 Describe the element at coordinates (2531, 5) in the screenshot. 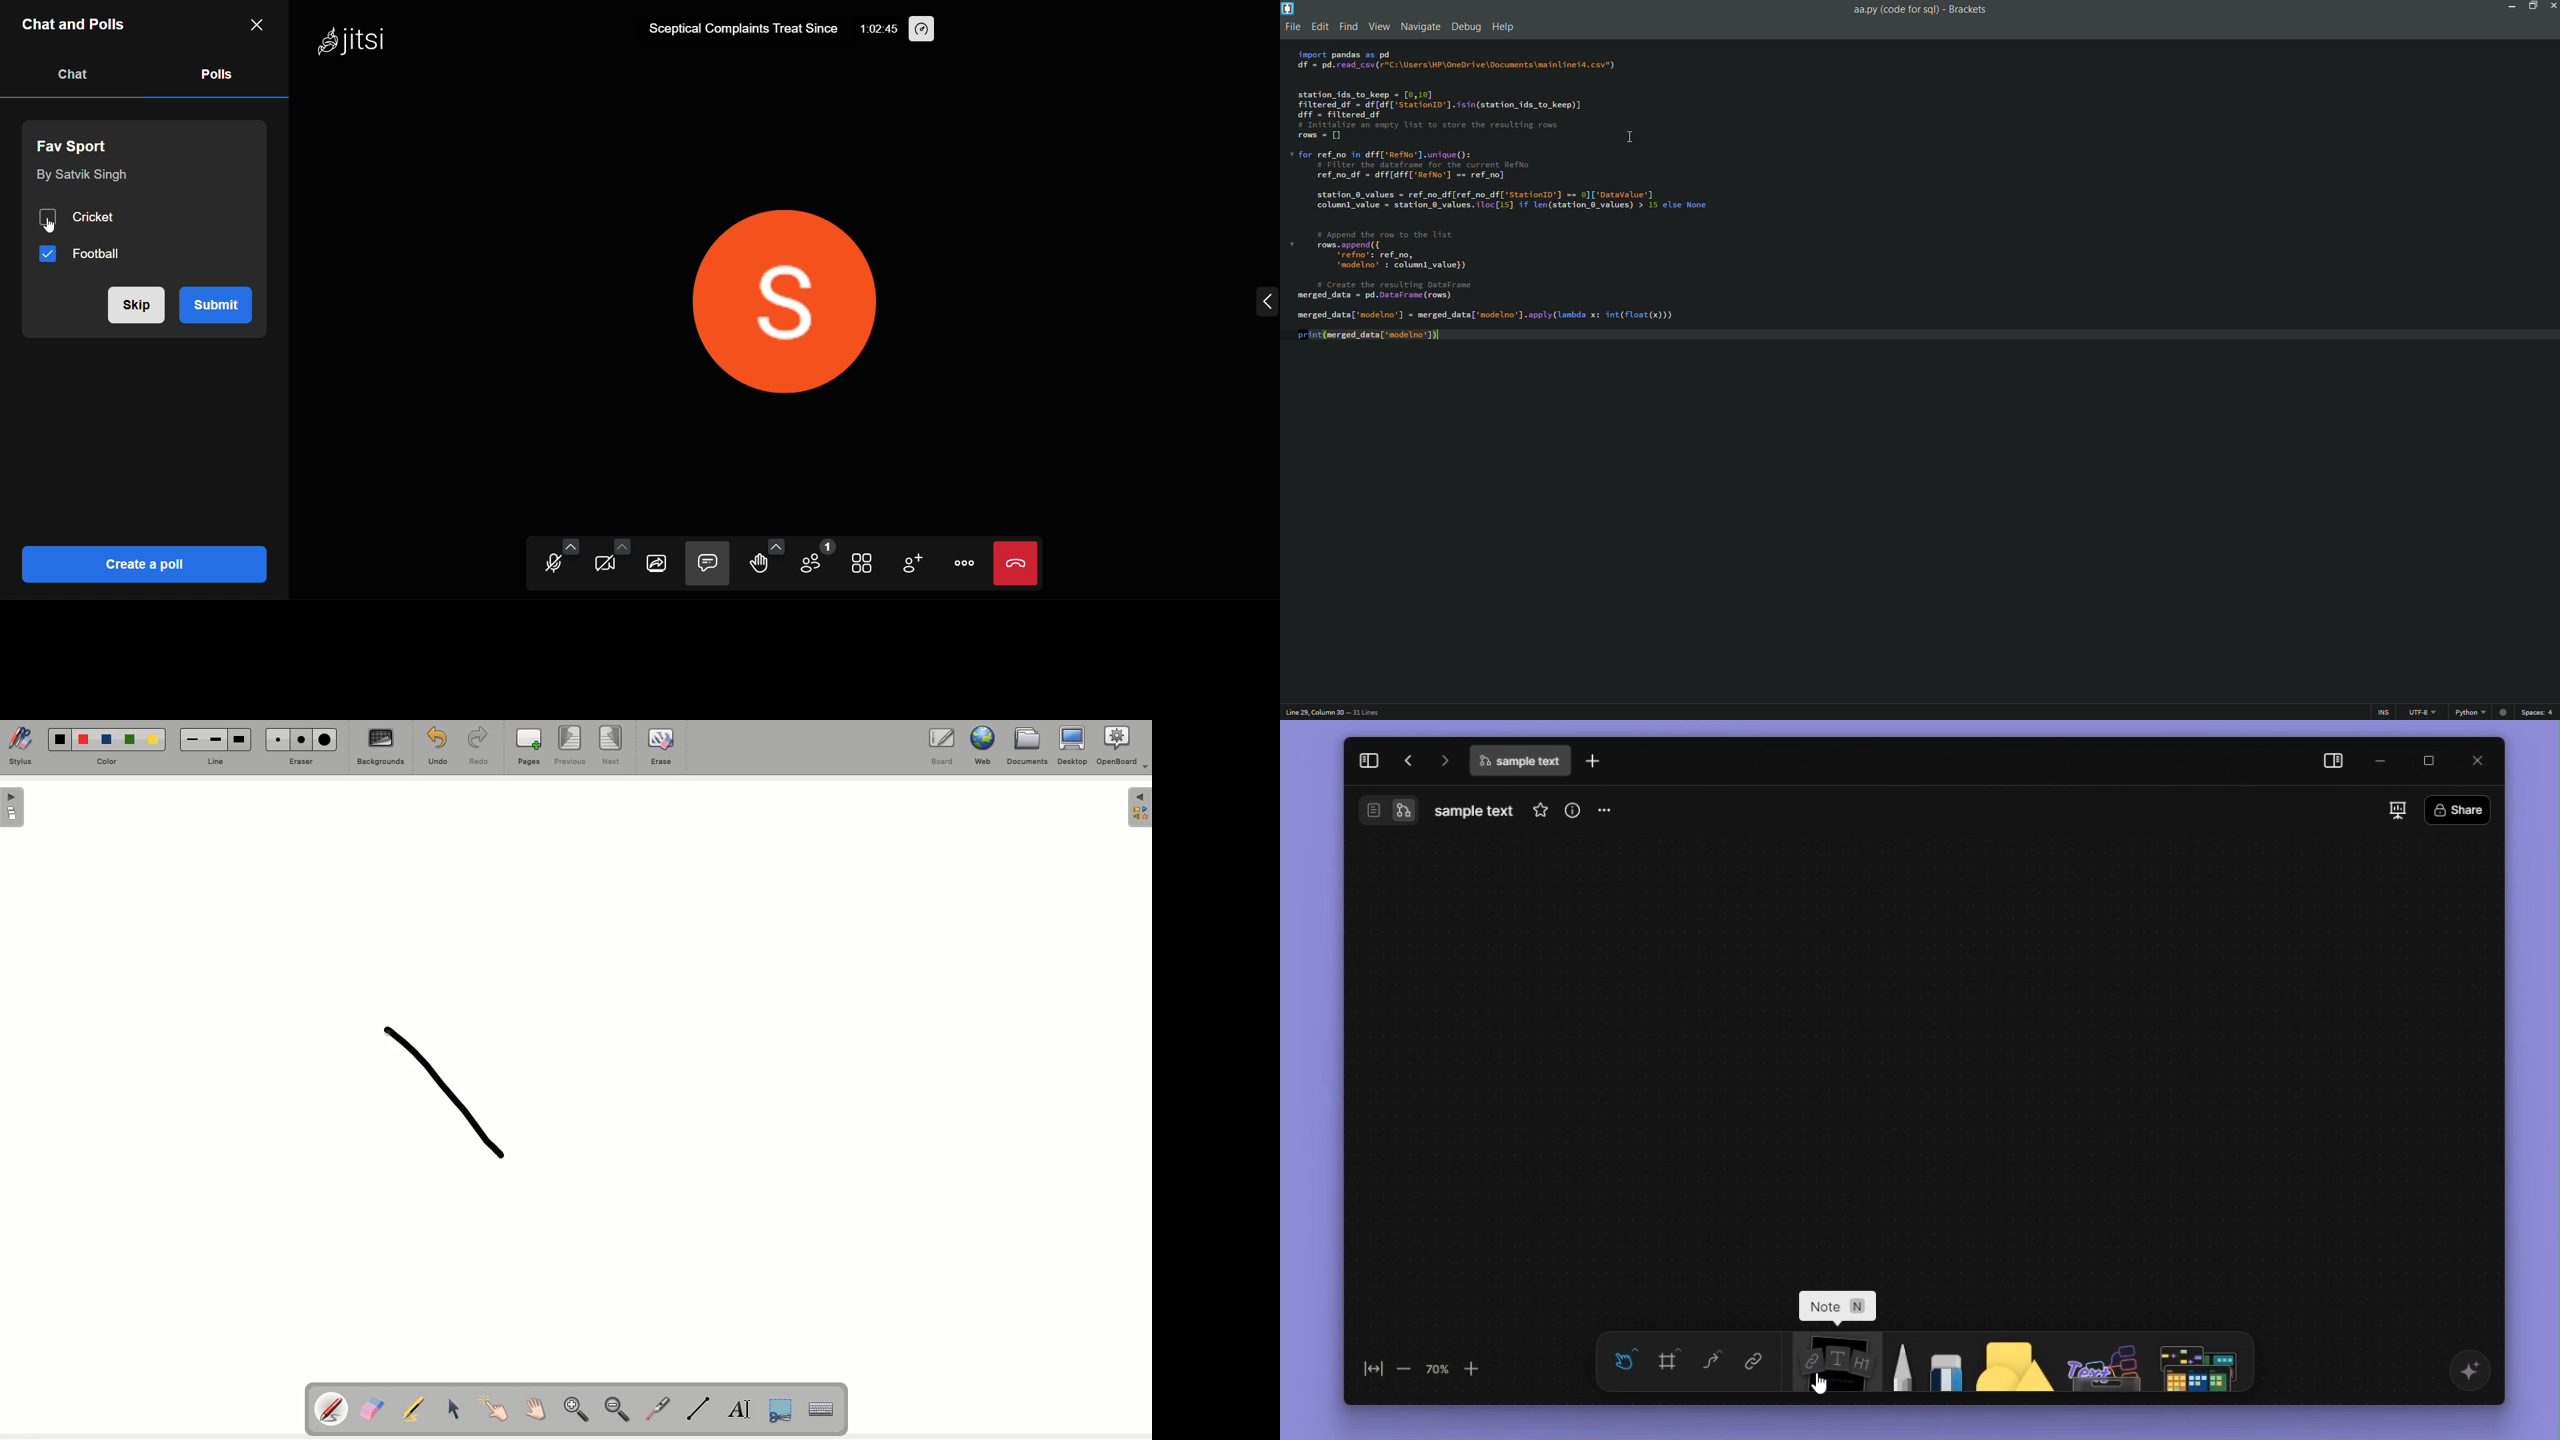

I see `maximize button` at that location.